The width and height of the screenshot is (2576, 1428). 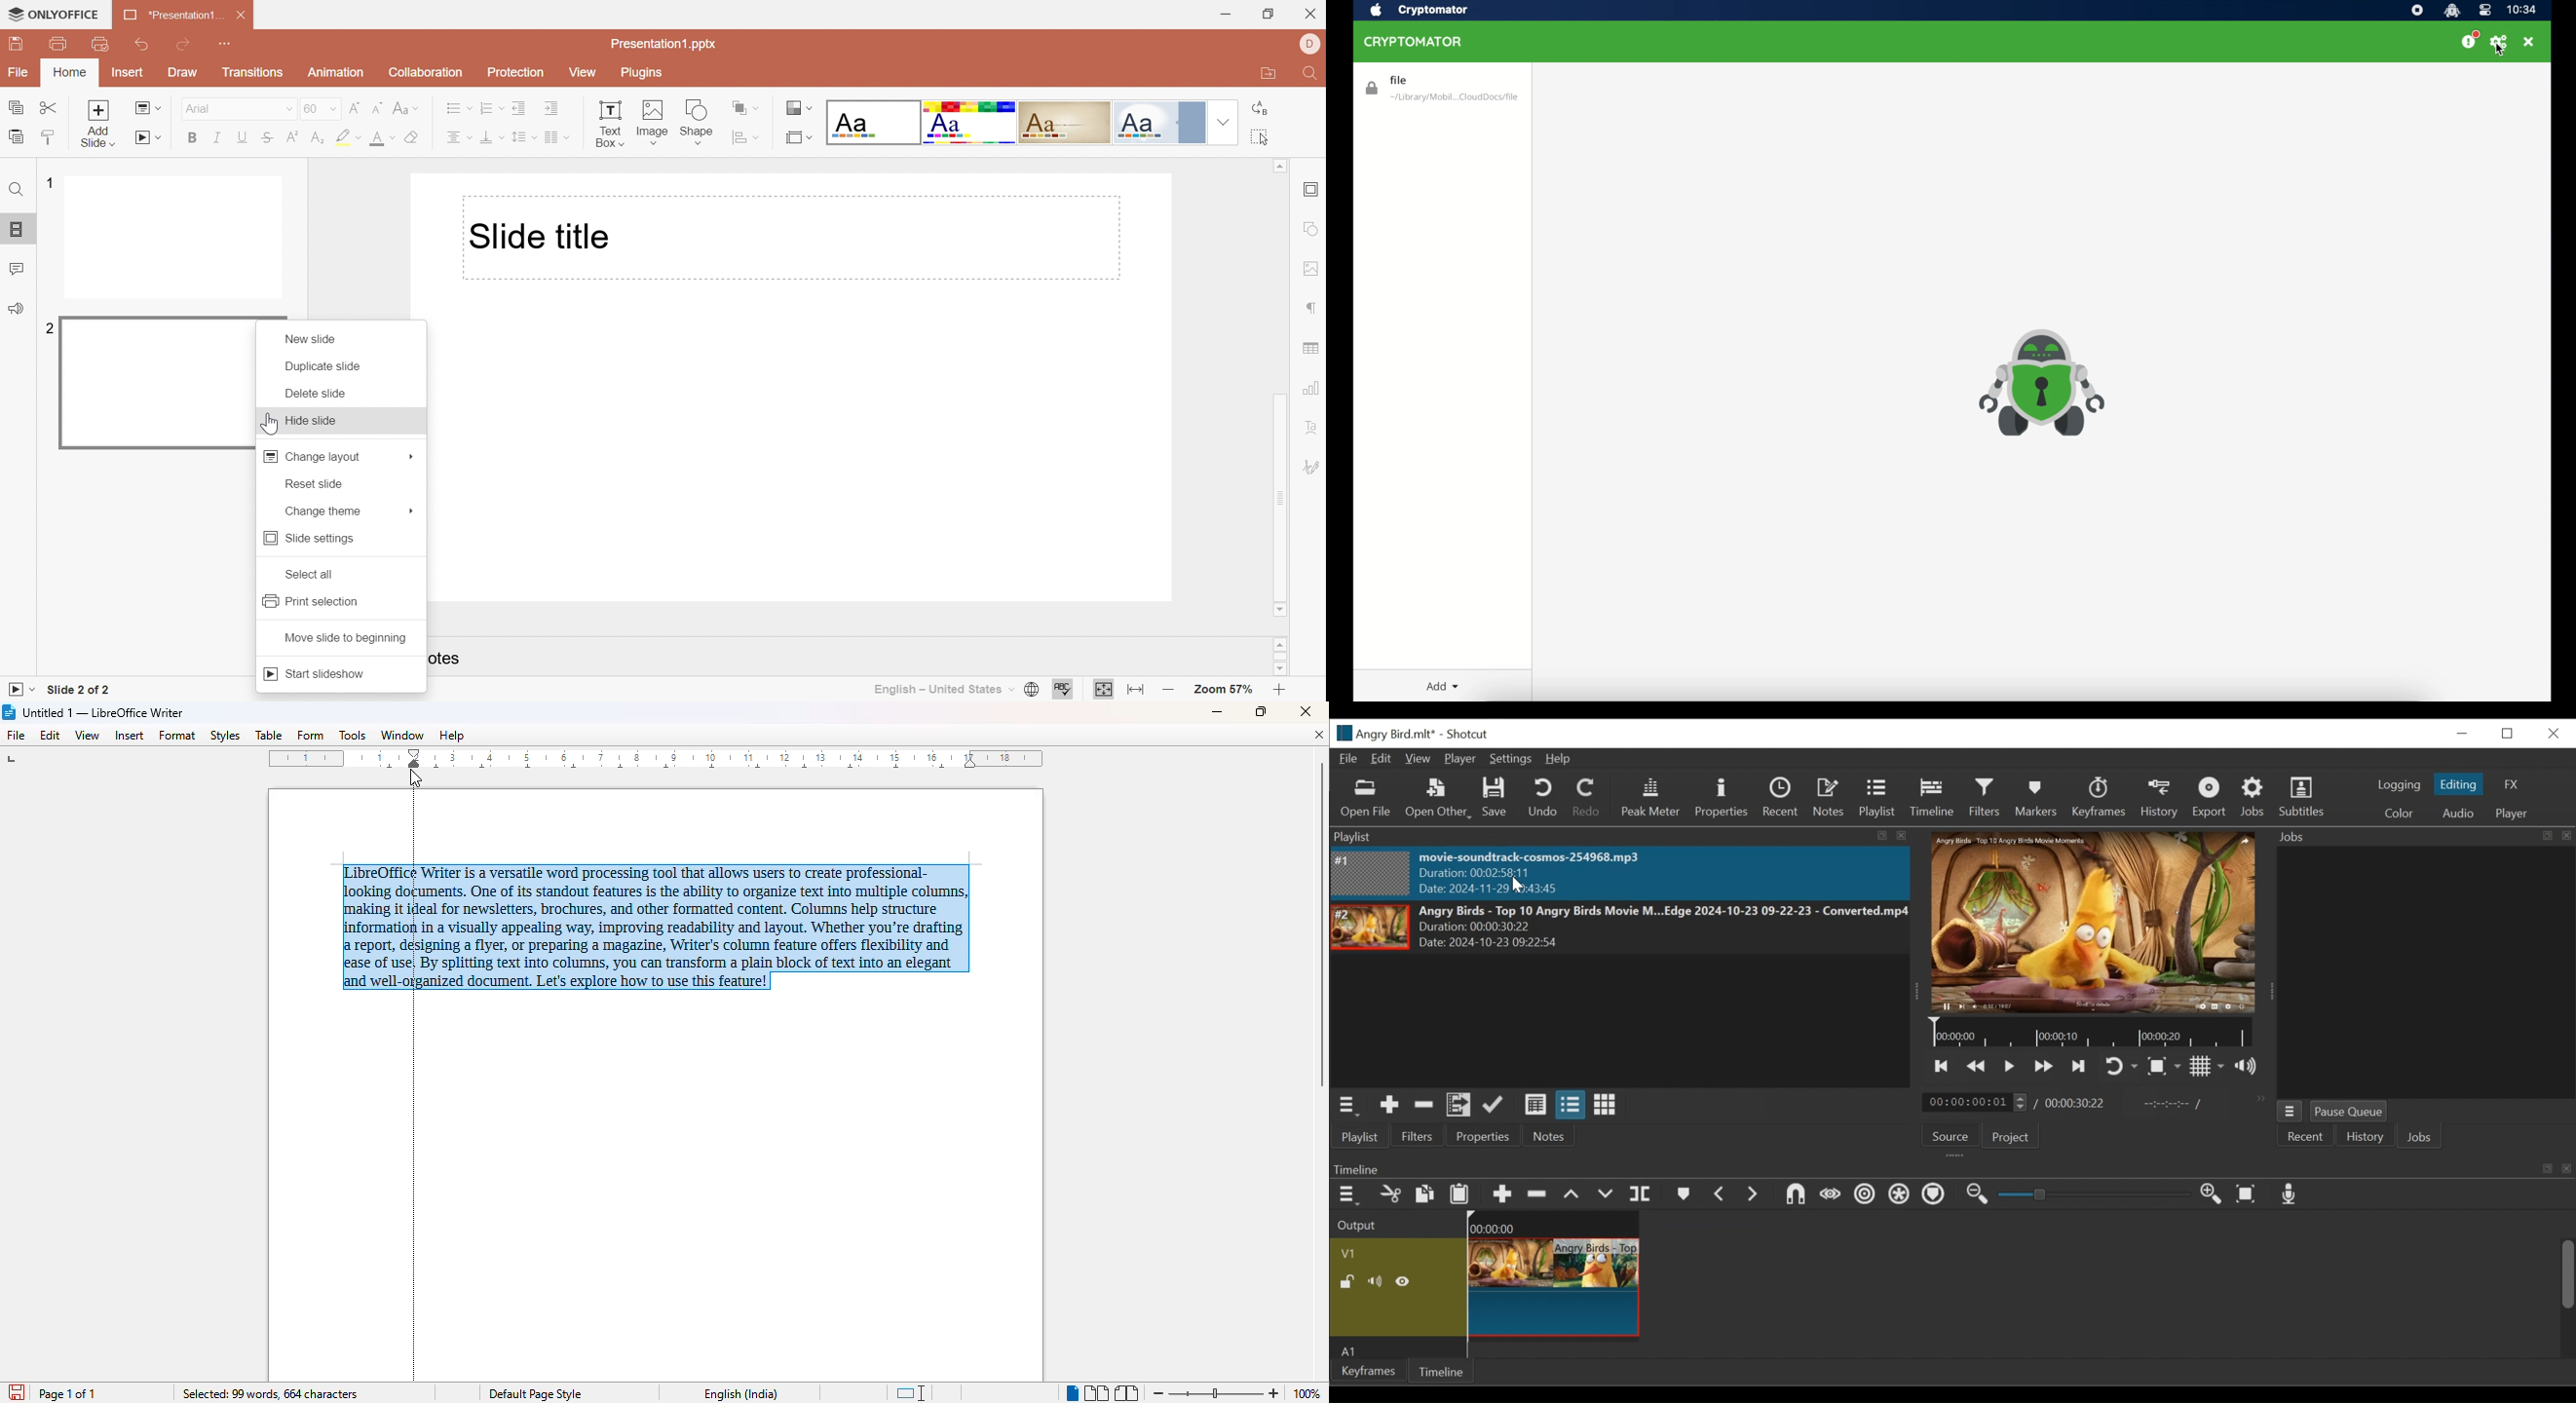 What do you see at coordinates (2088, 921) in the screenshot?
I see `Media Viewer` at bounding box center [2088, 921].